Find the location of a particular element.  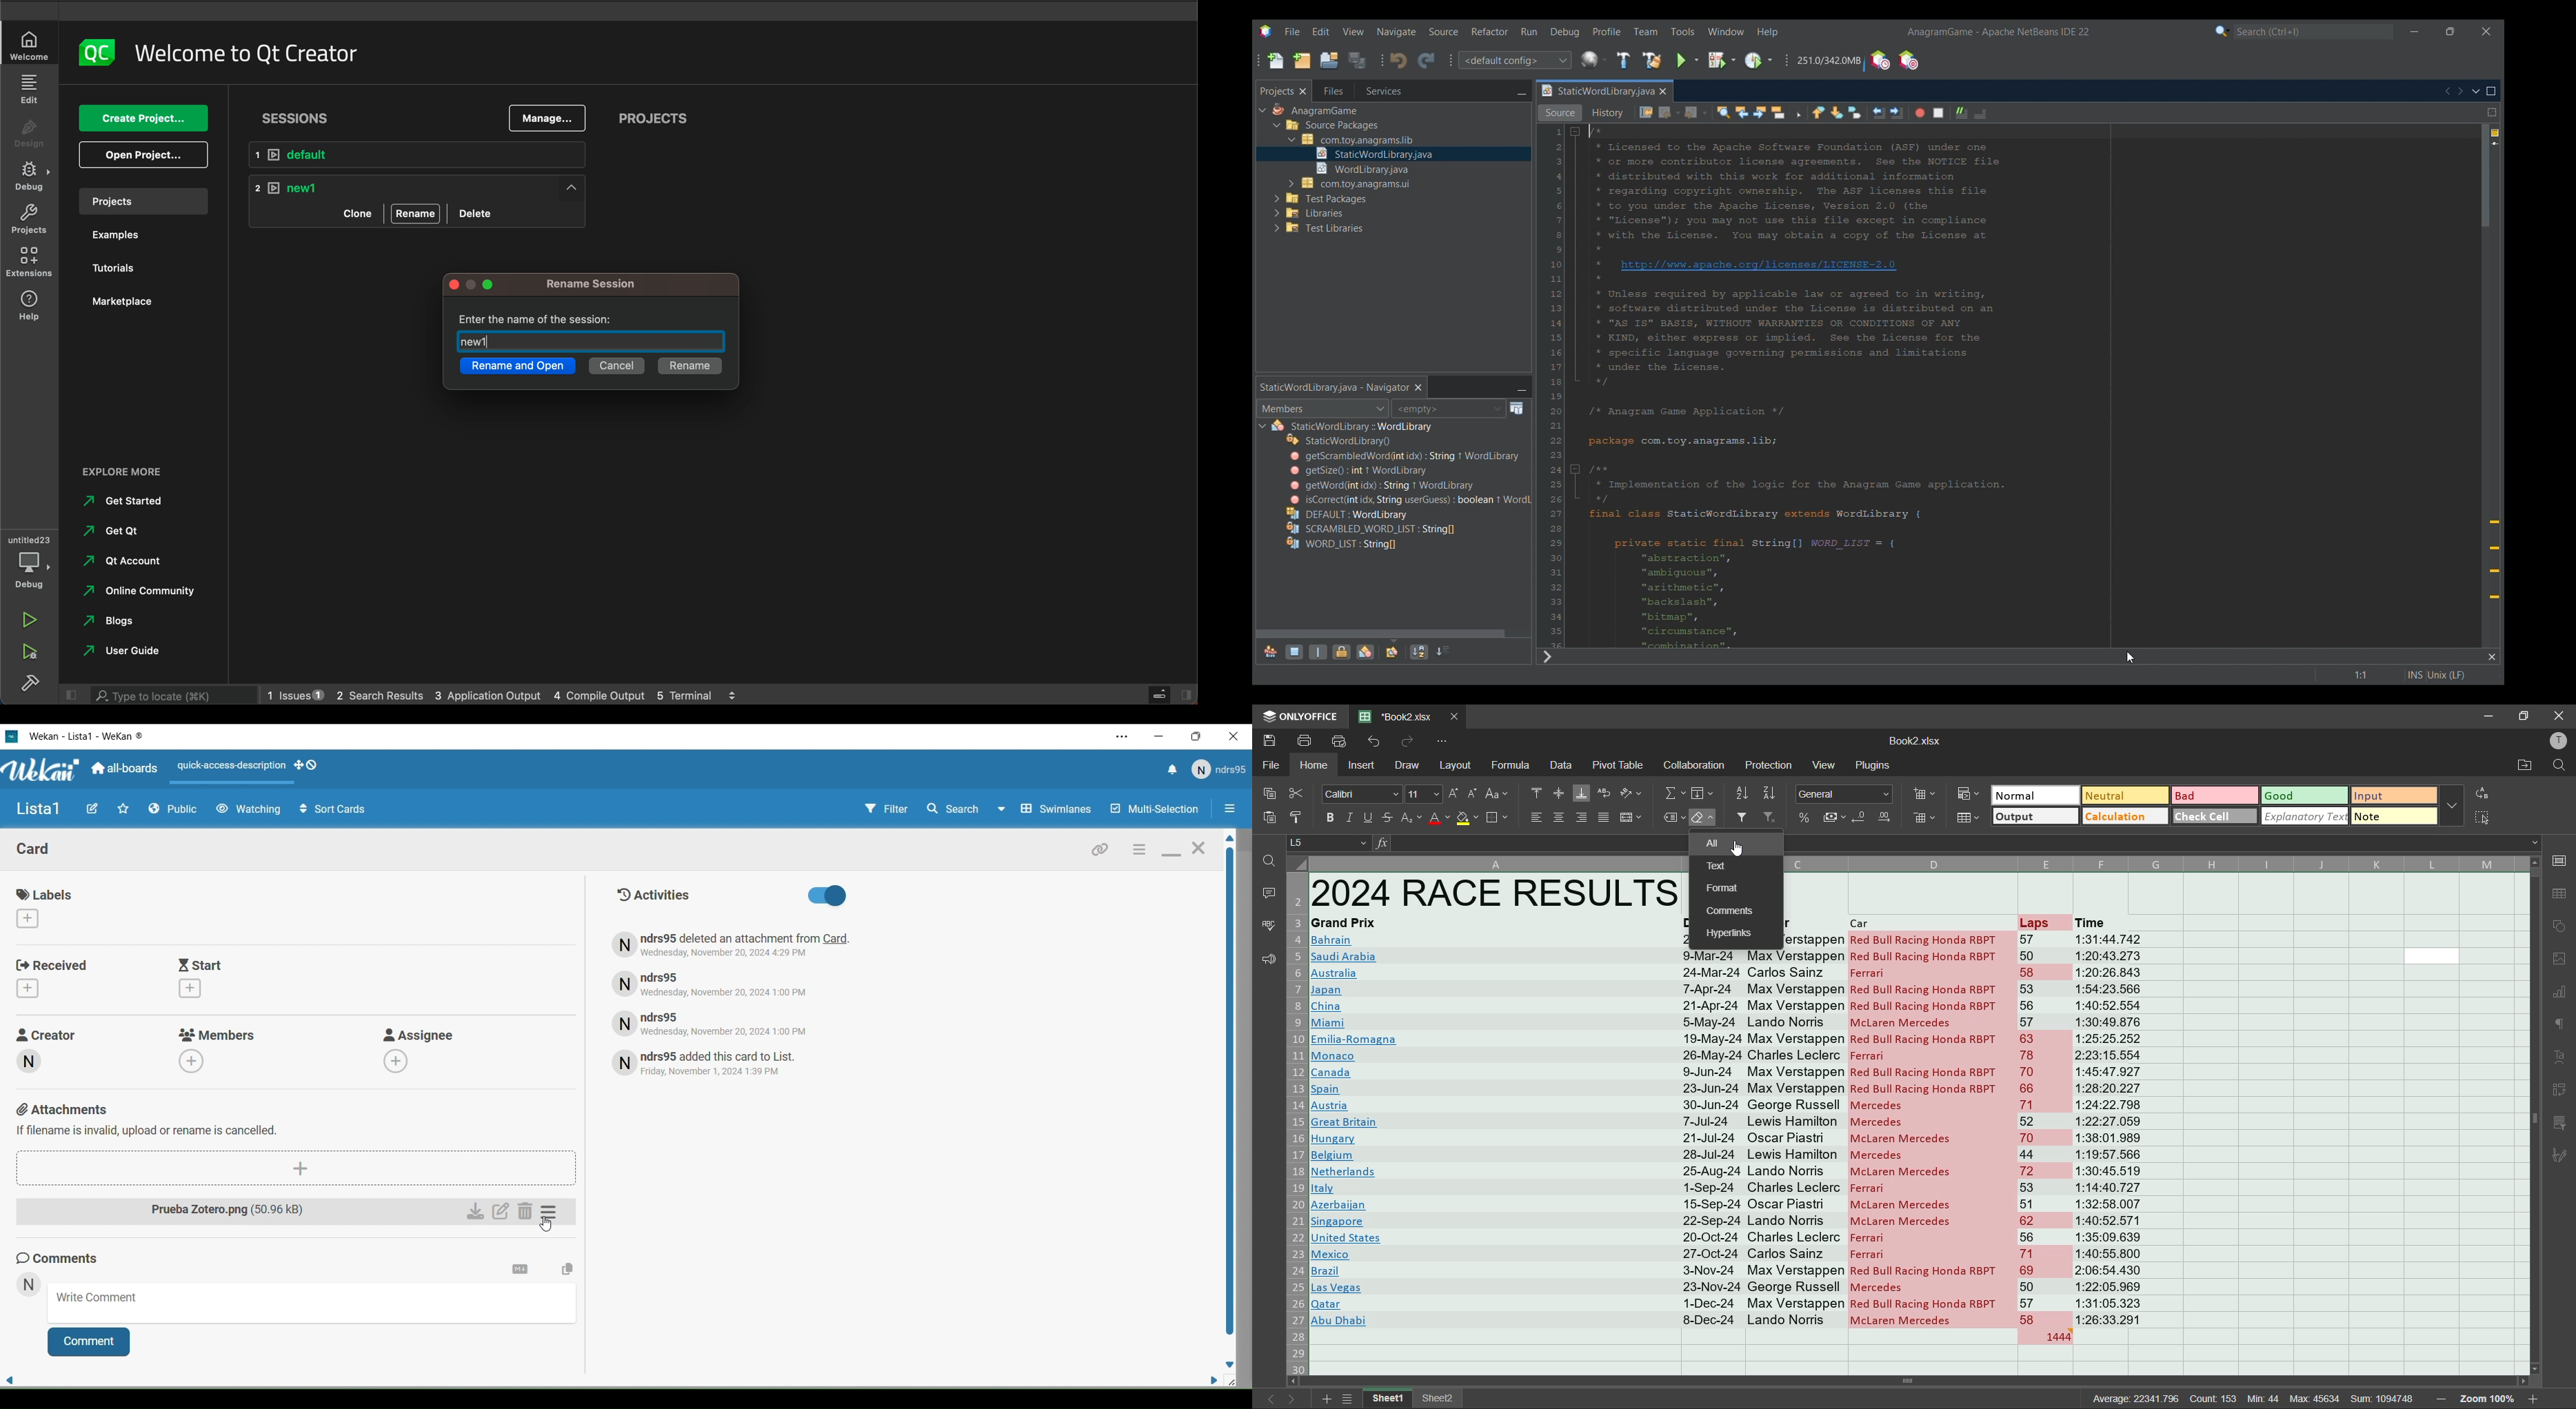

 is located at coordinates (1703, 794).